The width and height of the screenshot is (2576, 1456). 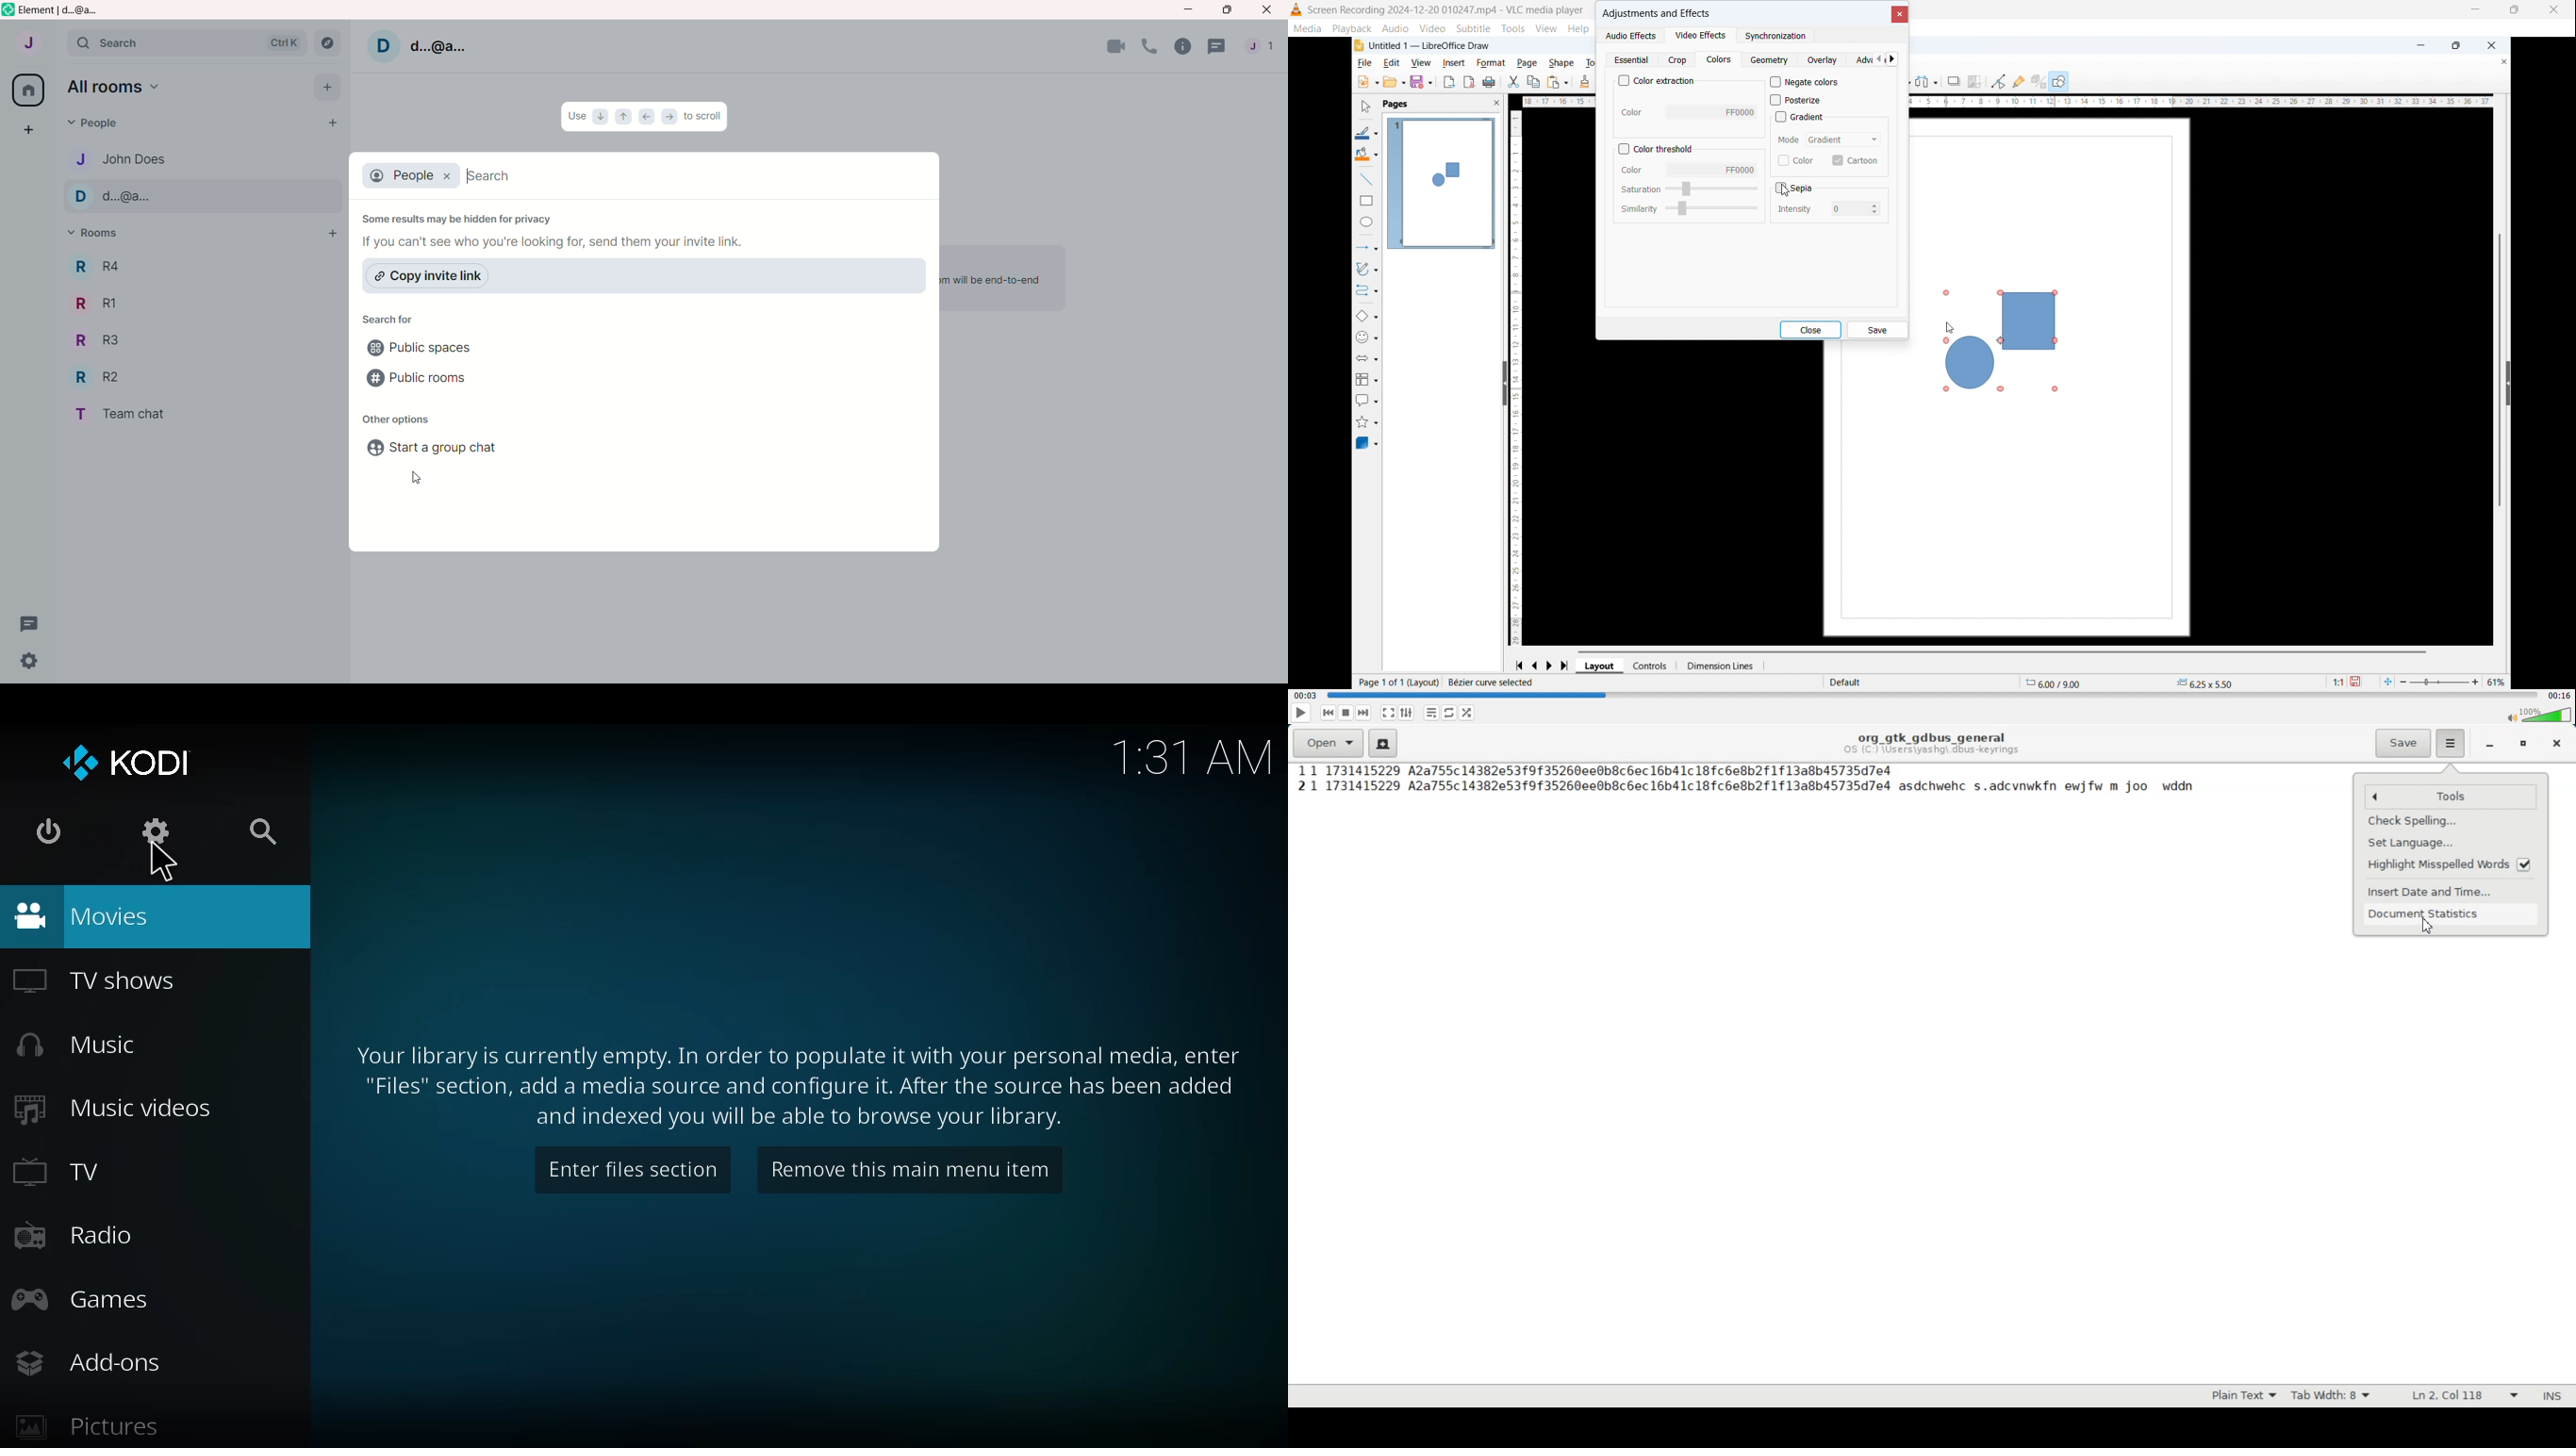 What do you see at coordinates (1712, 208) in the screenshot?
I see `Select similarity ` at bounding box center [1712, 208].